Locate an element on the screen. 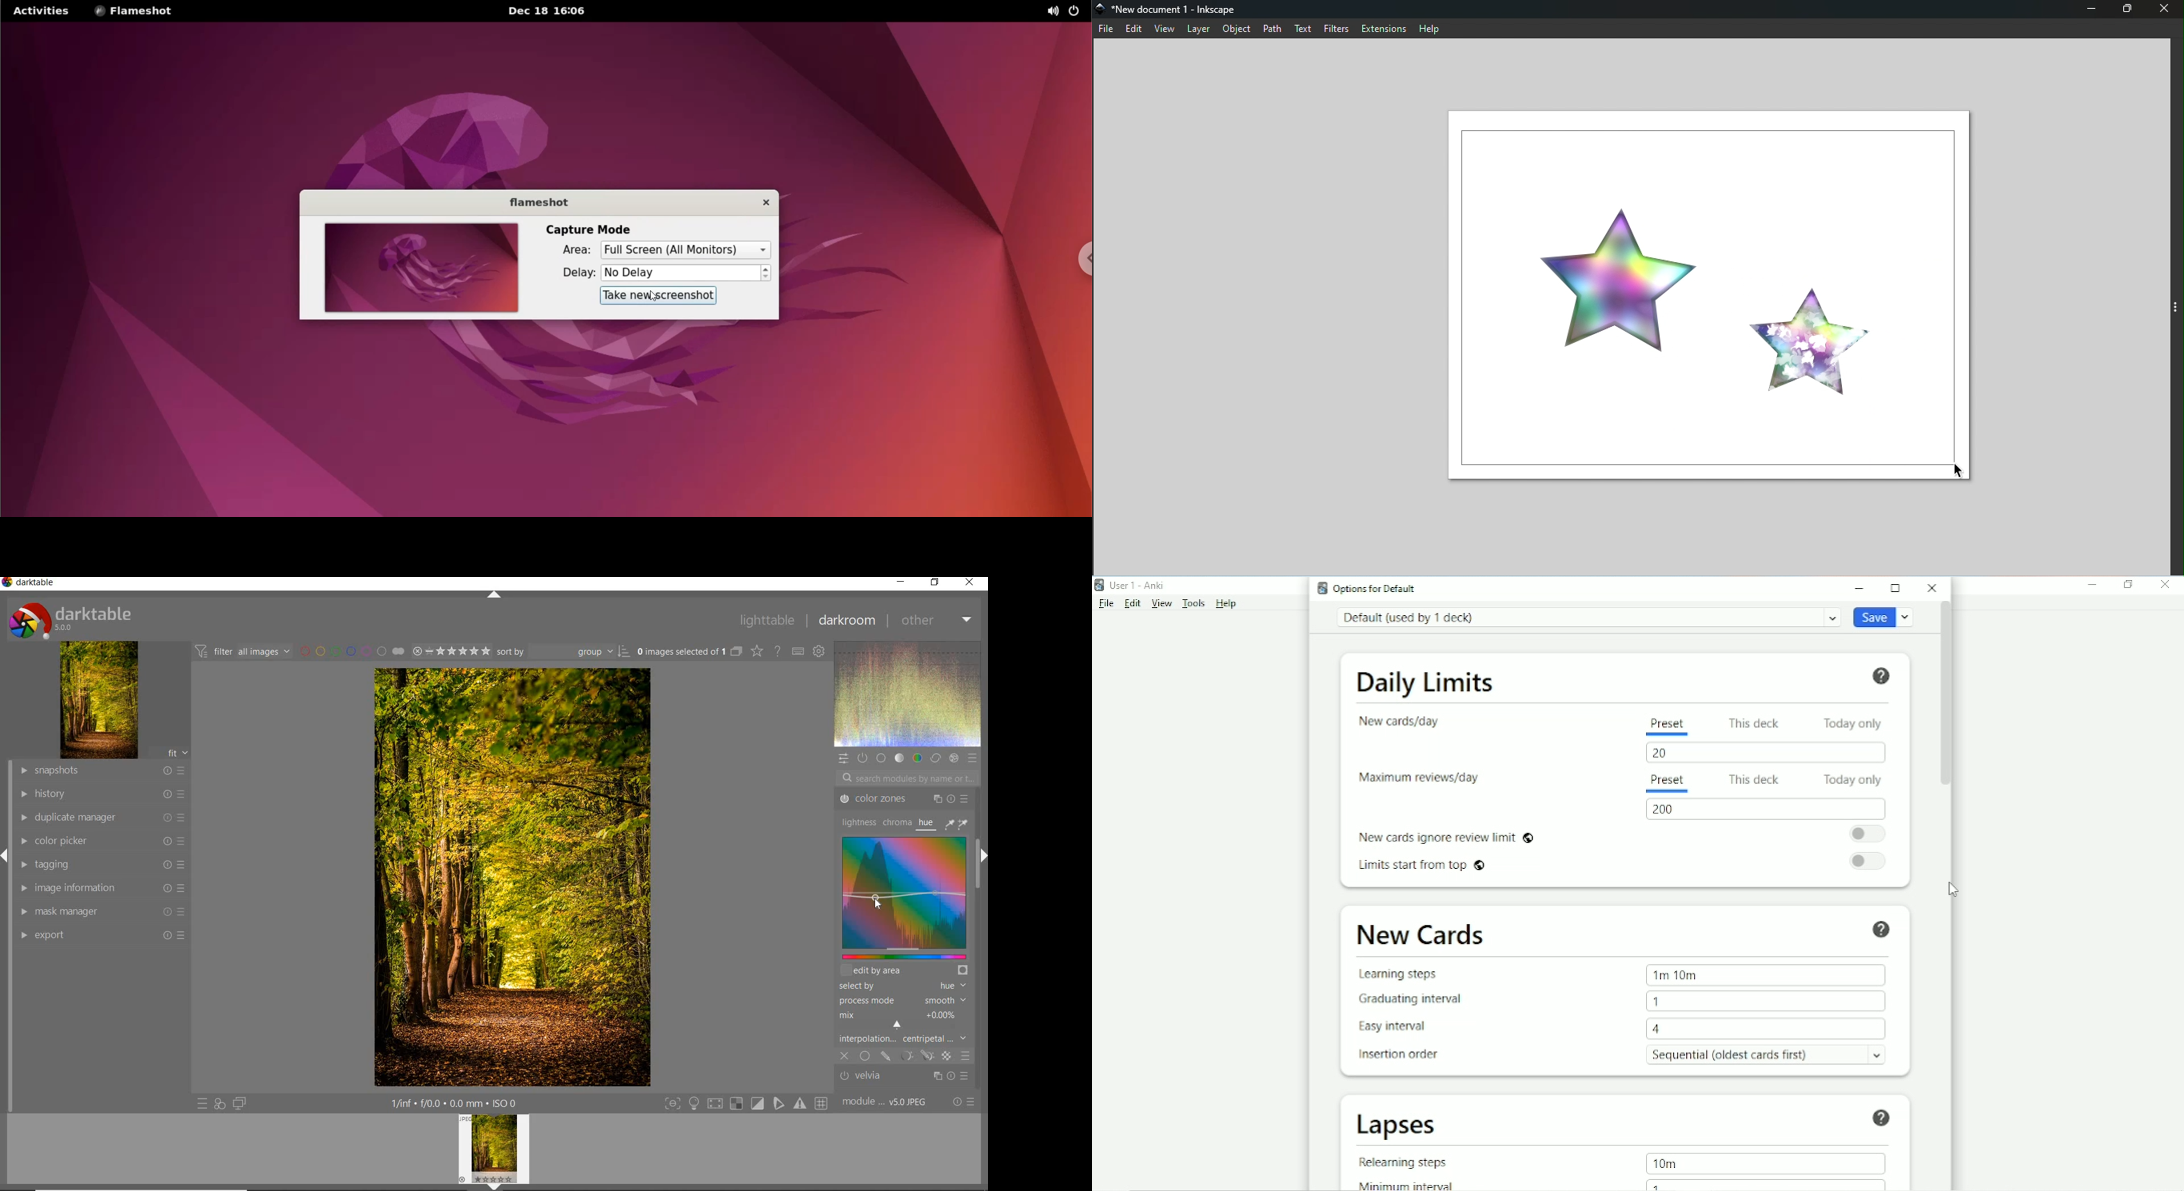 This screenshot has width=2184, height=1204. View is located at coordinates (1163, 604).